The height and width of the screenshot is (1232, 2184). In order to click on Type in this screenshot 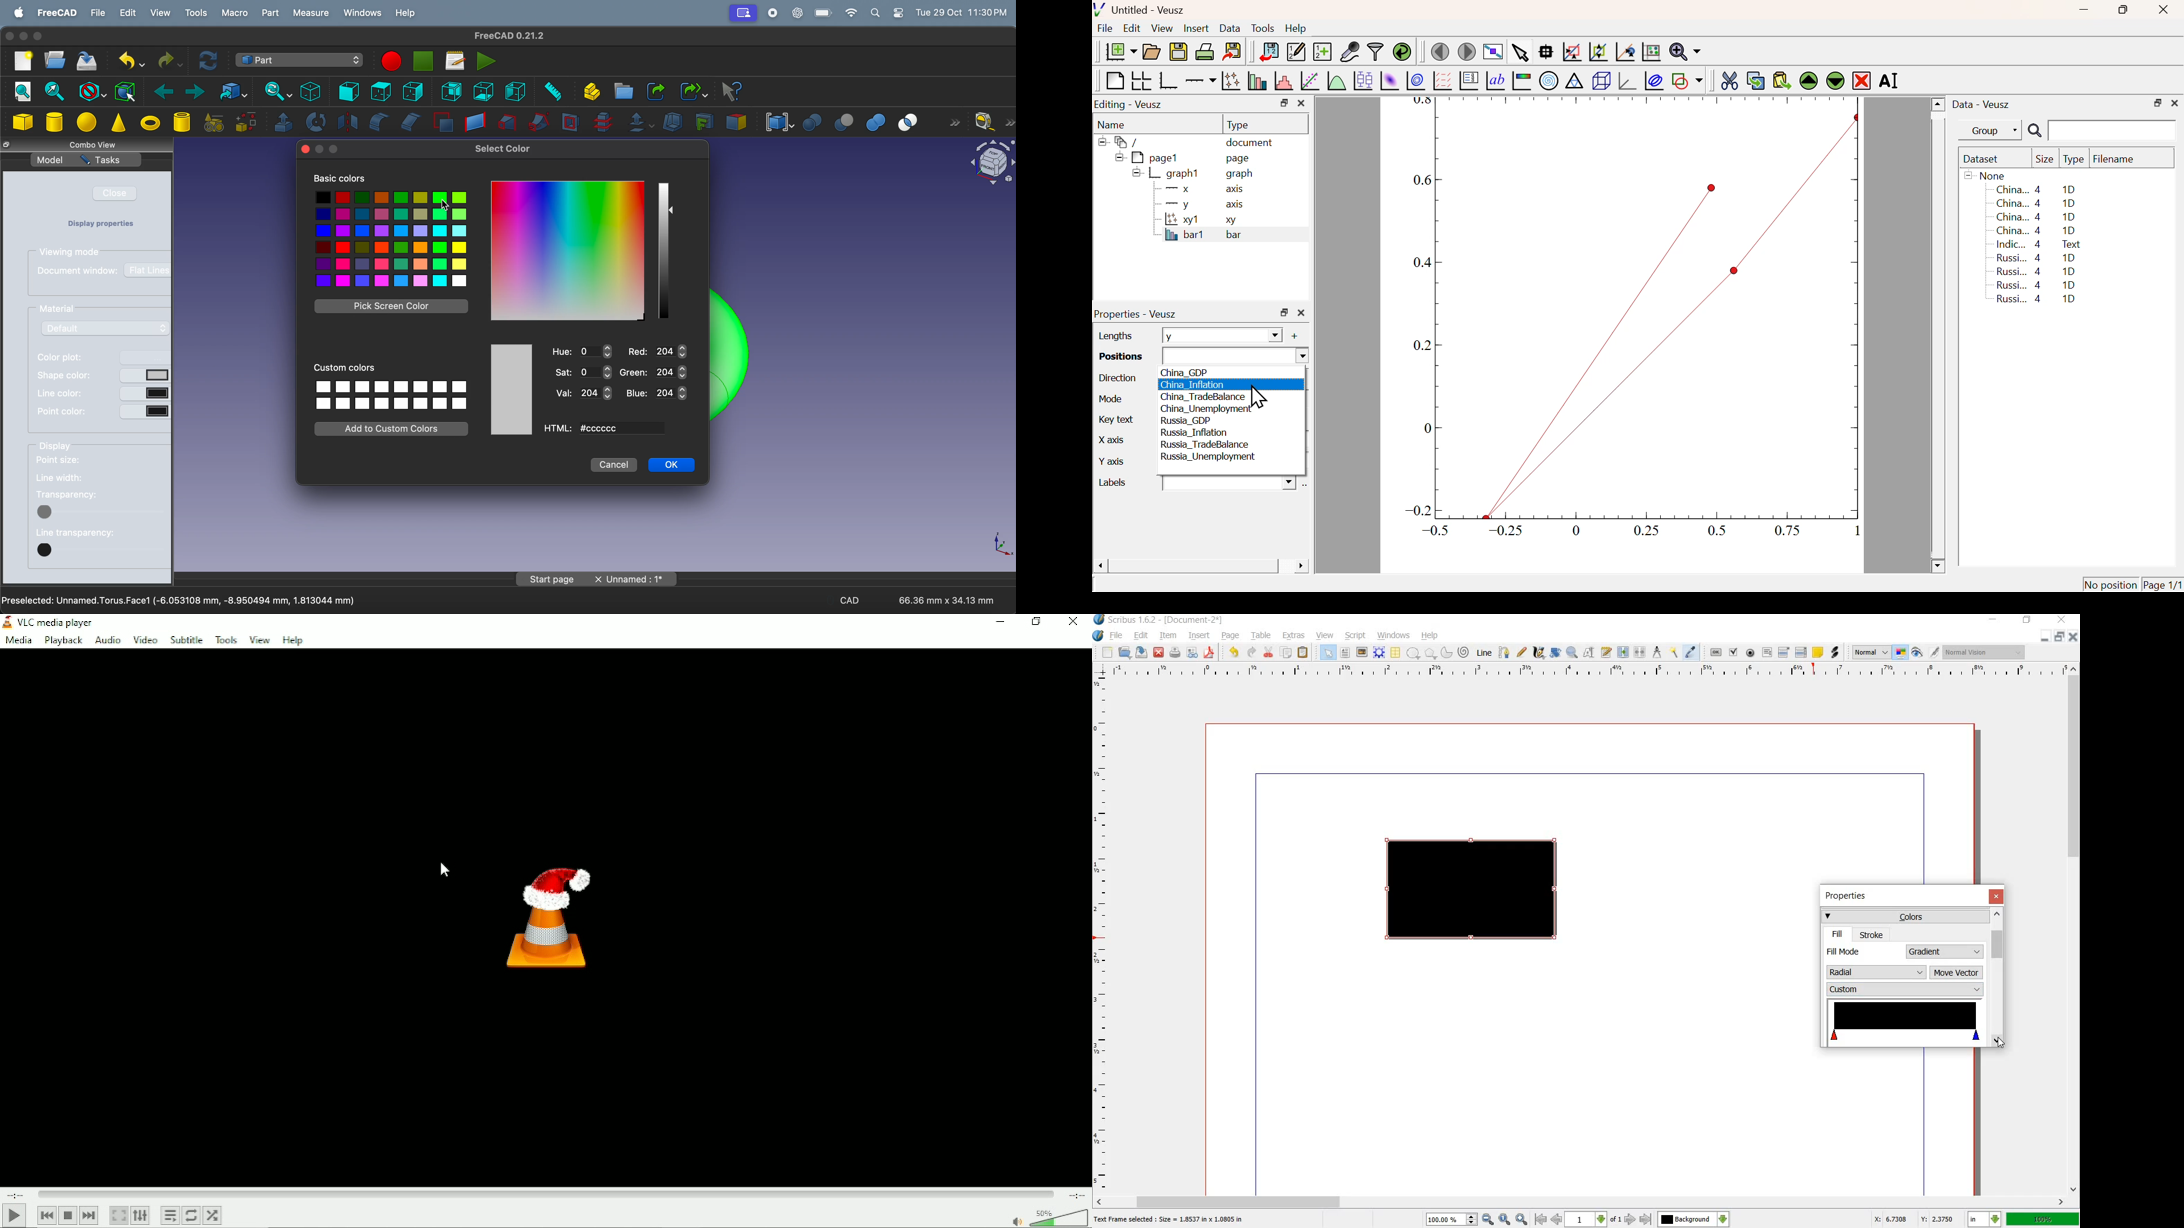, I will do `click(1238, 125)`.